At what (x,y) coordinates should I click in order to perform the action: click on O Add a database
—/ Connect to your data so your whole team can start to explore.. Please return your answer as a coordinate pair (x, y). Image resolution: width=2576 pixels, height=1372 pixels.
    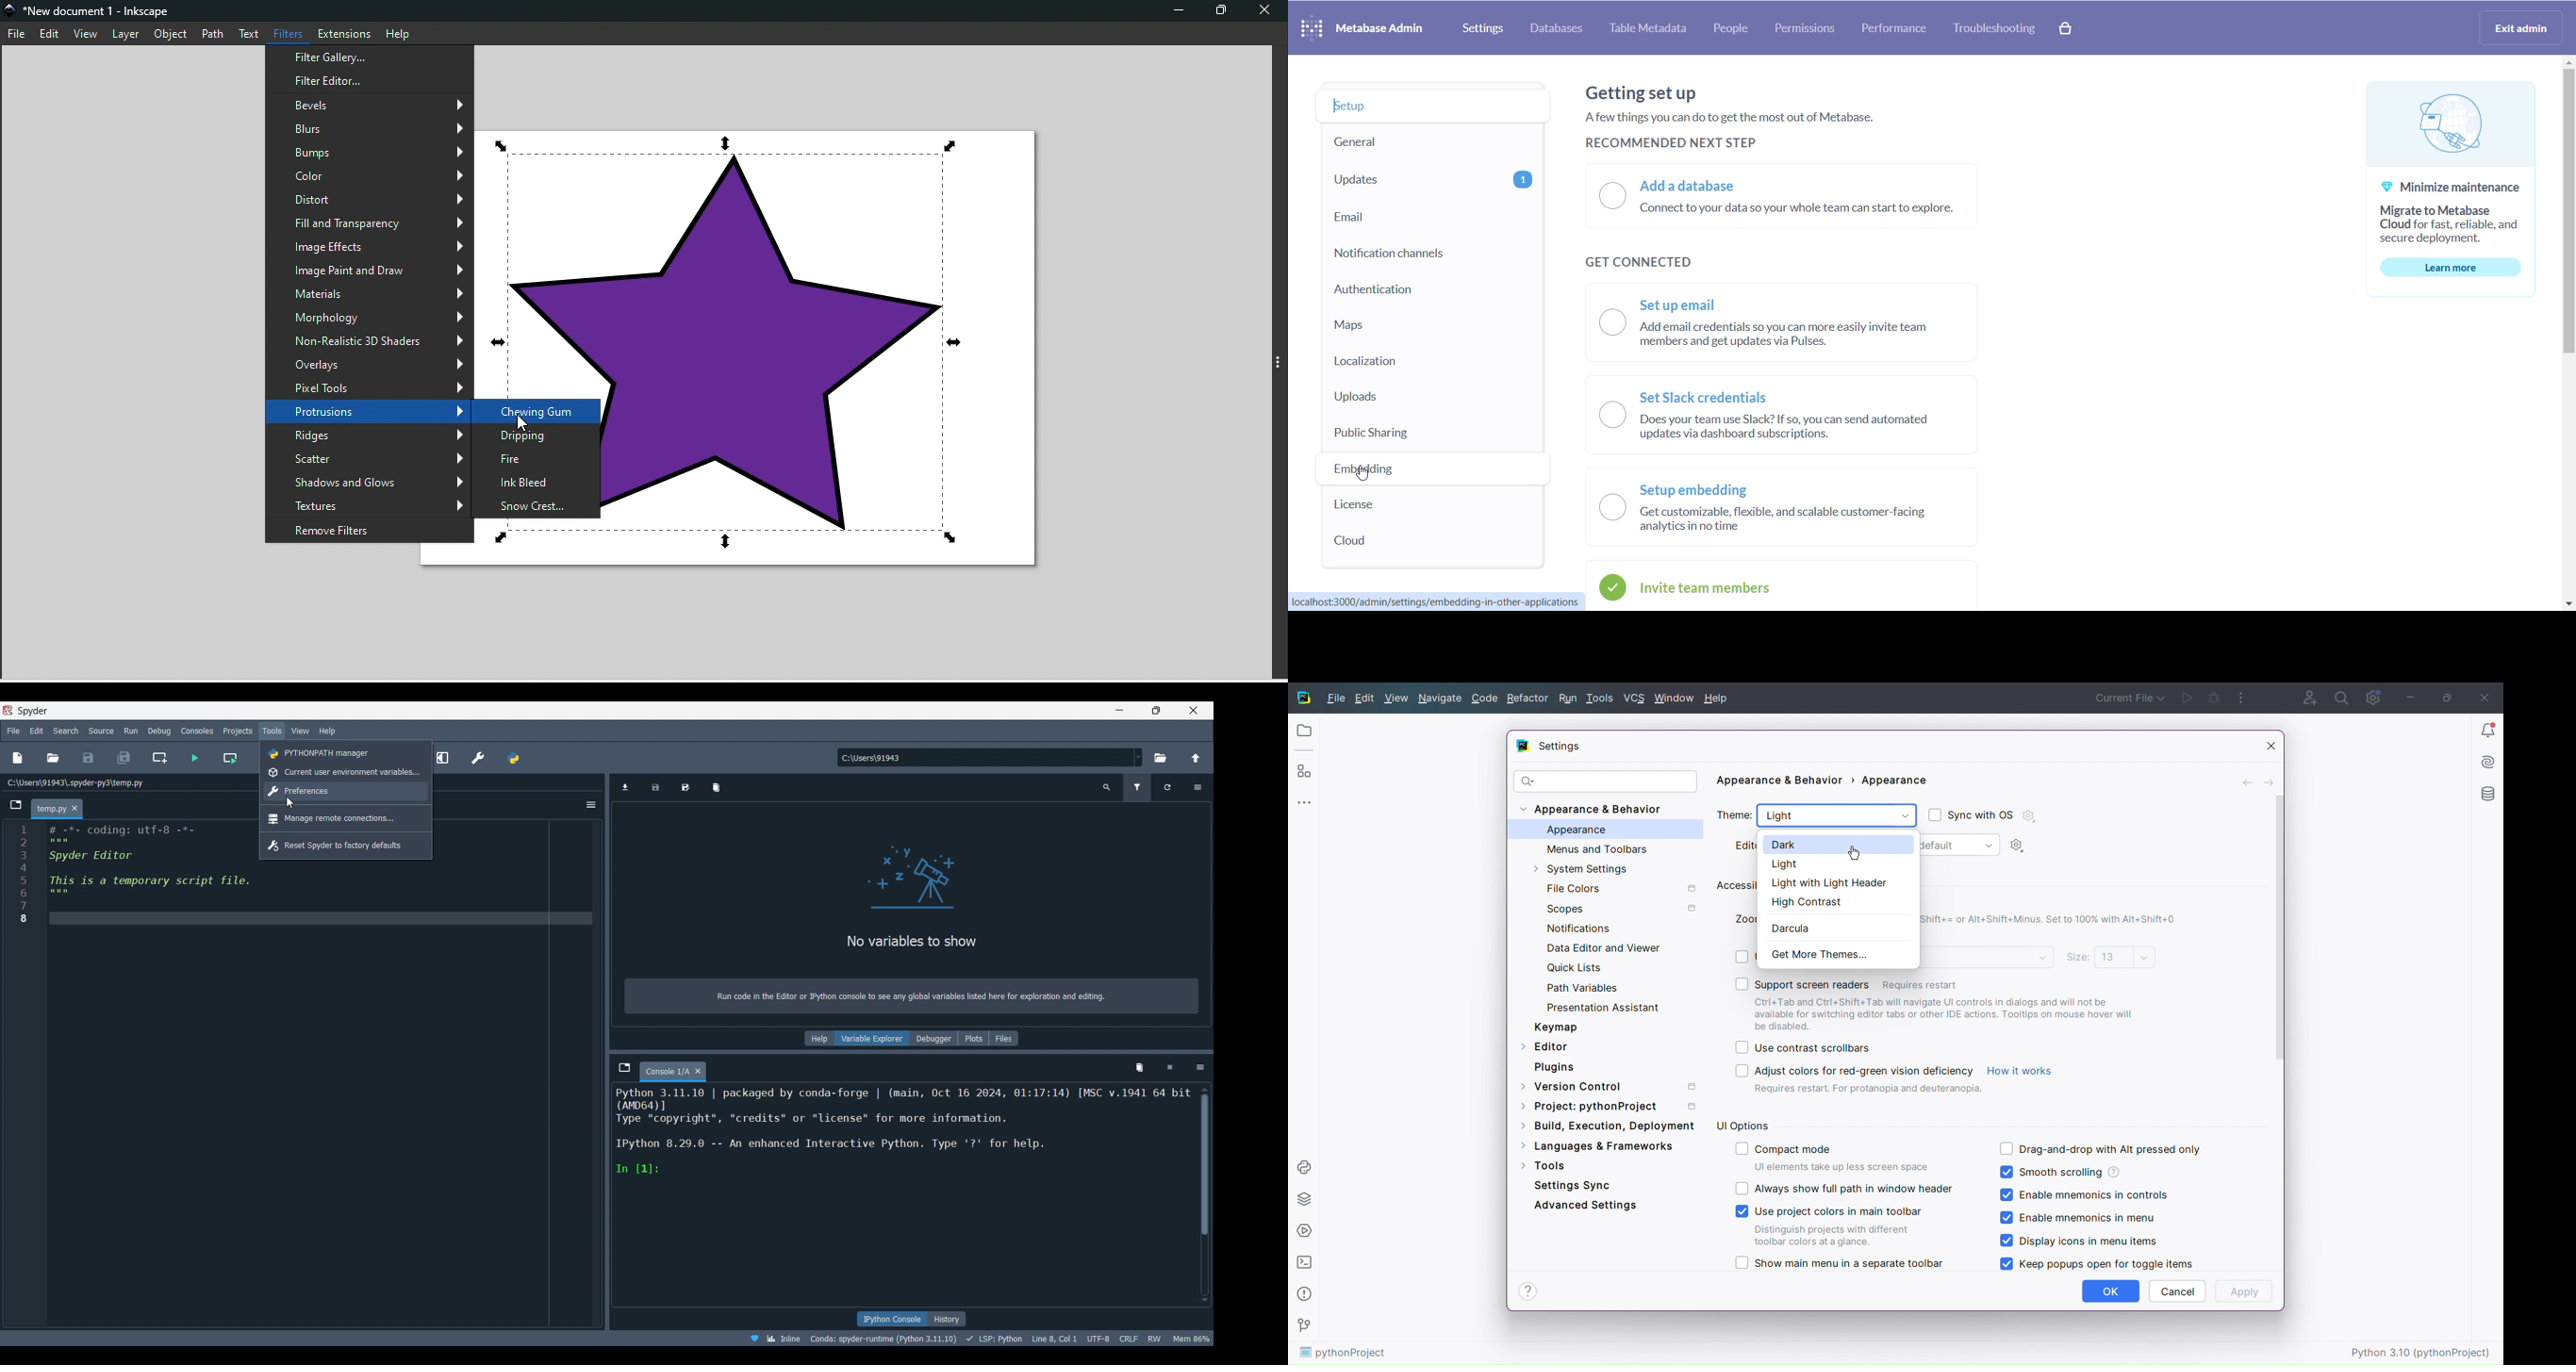
    Looking at the image, I should click on (1779, 197).